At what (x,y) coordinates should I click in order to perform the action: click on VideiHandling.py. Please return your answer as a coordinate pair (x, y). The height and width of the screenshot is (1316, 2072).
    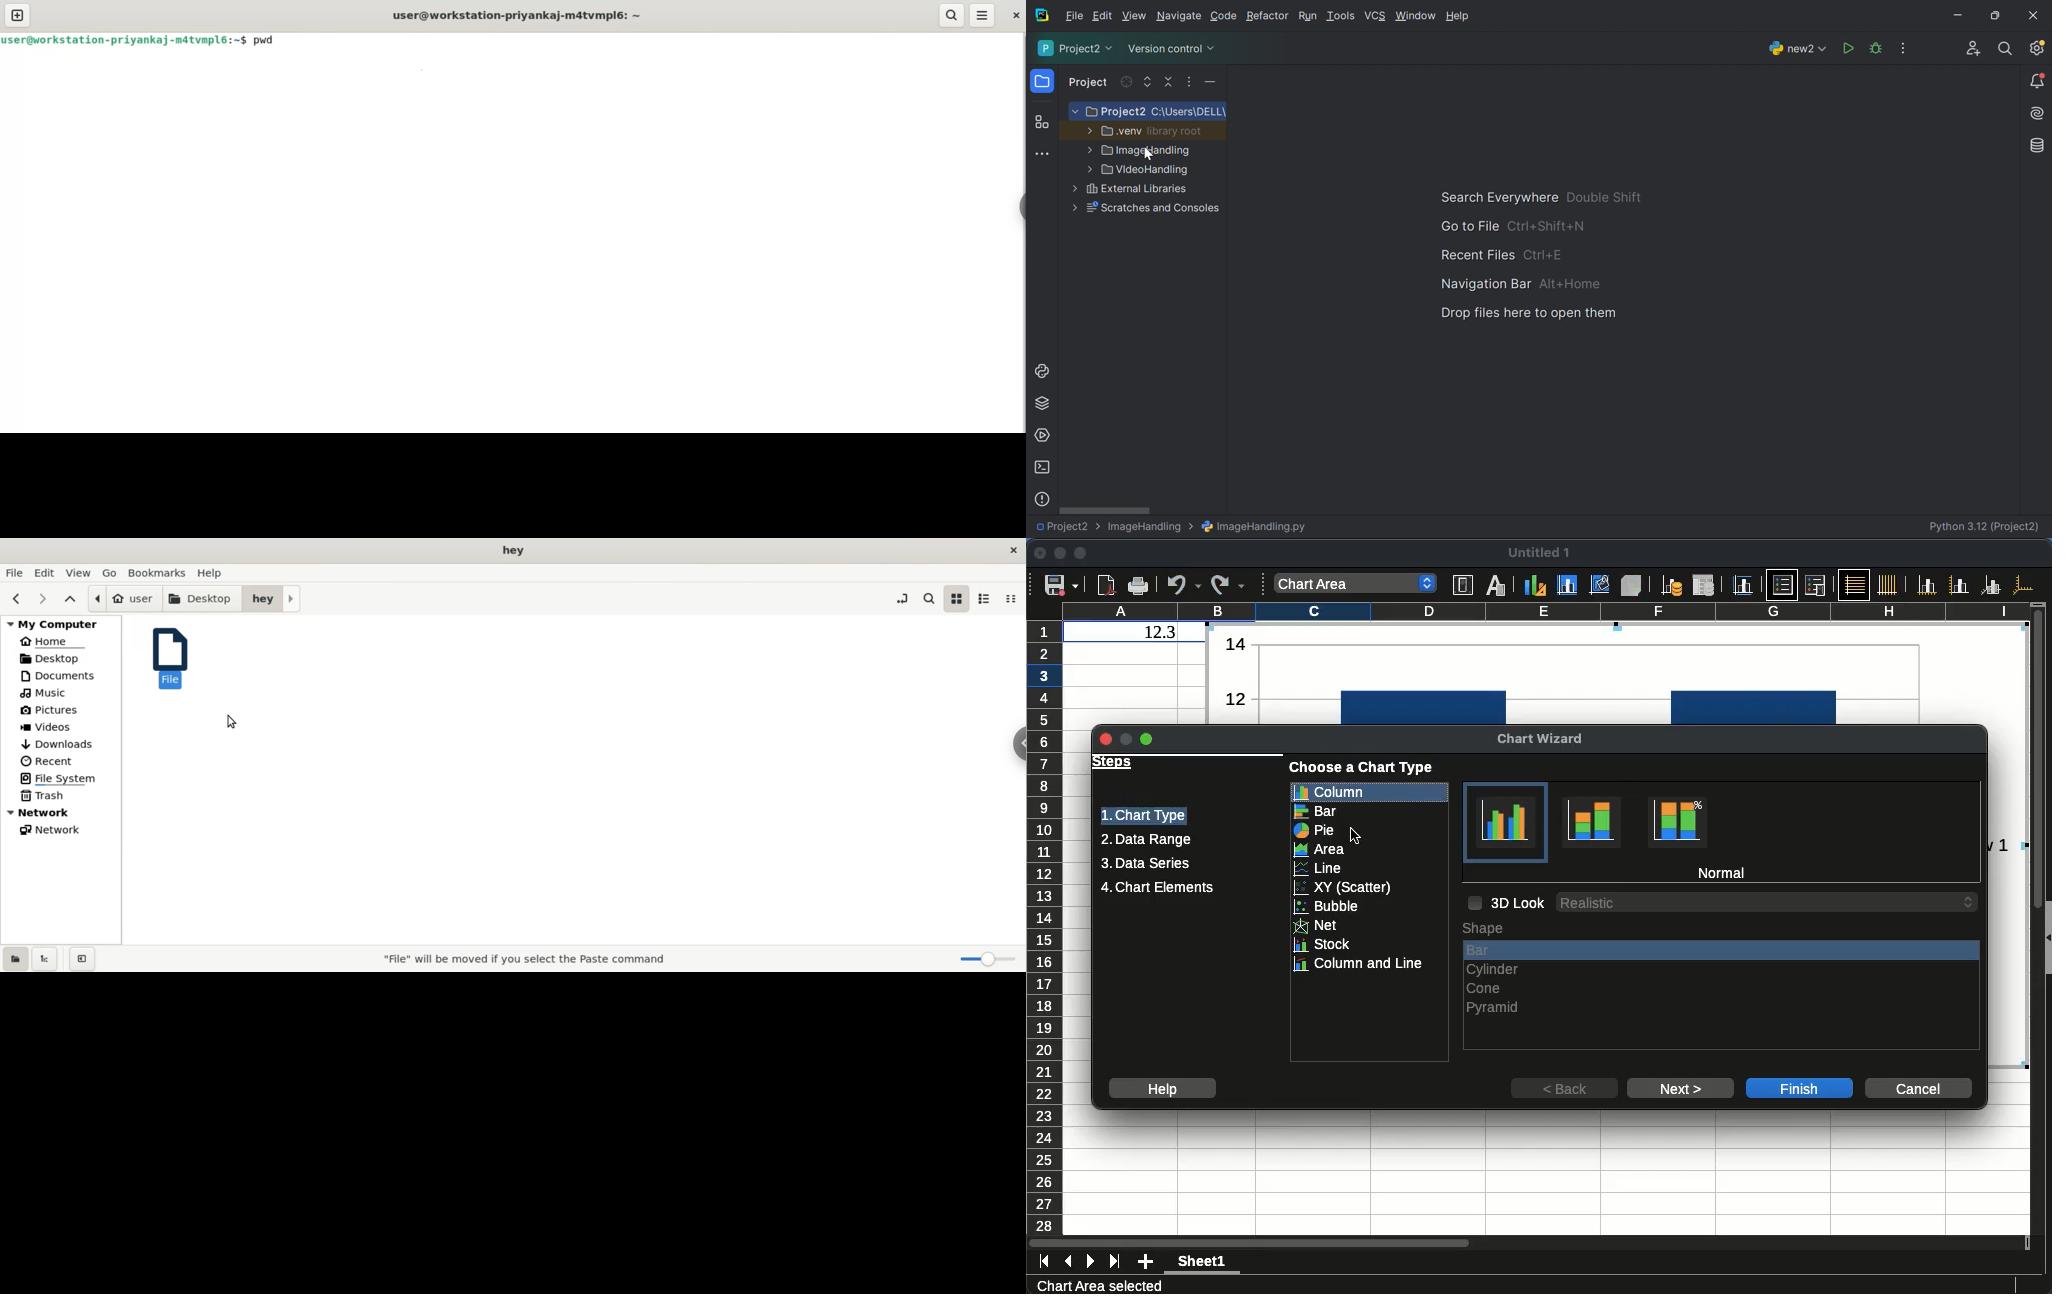
    Looking at the image, I should click on (1148, 190).